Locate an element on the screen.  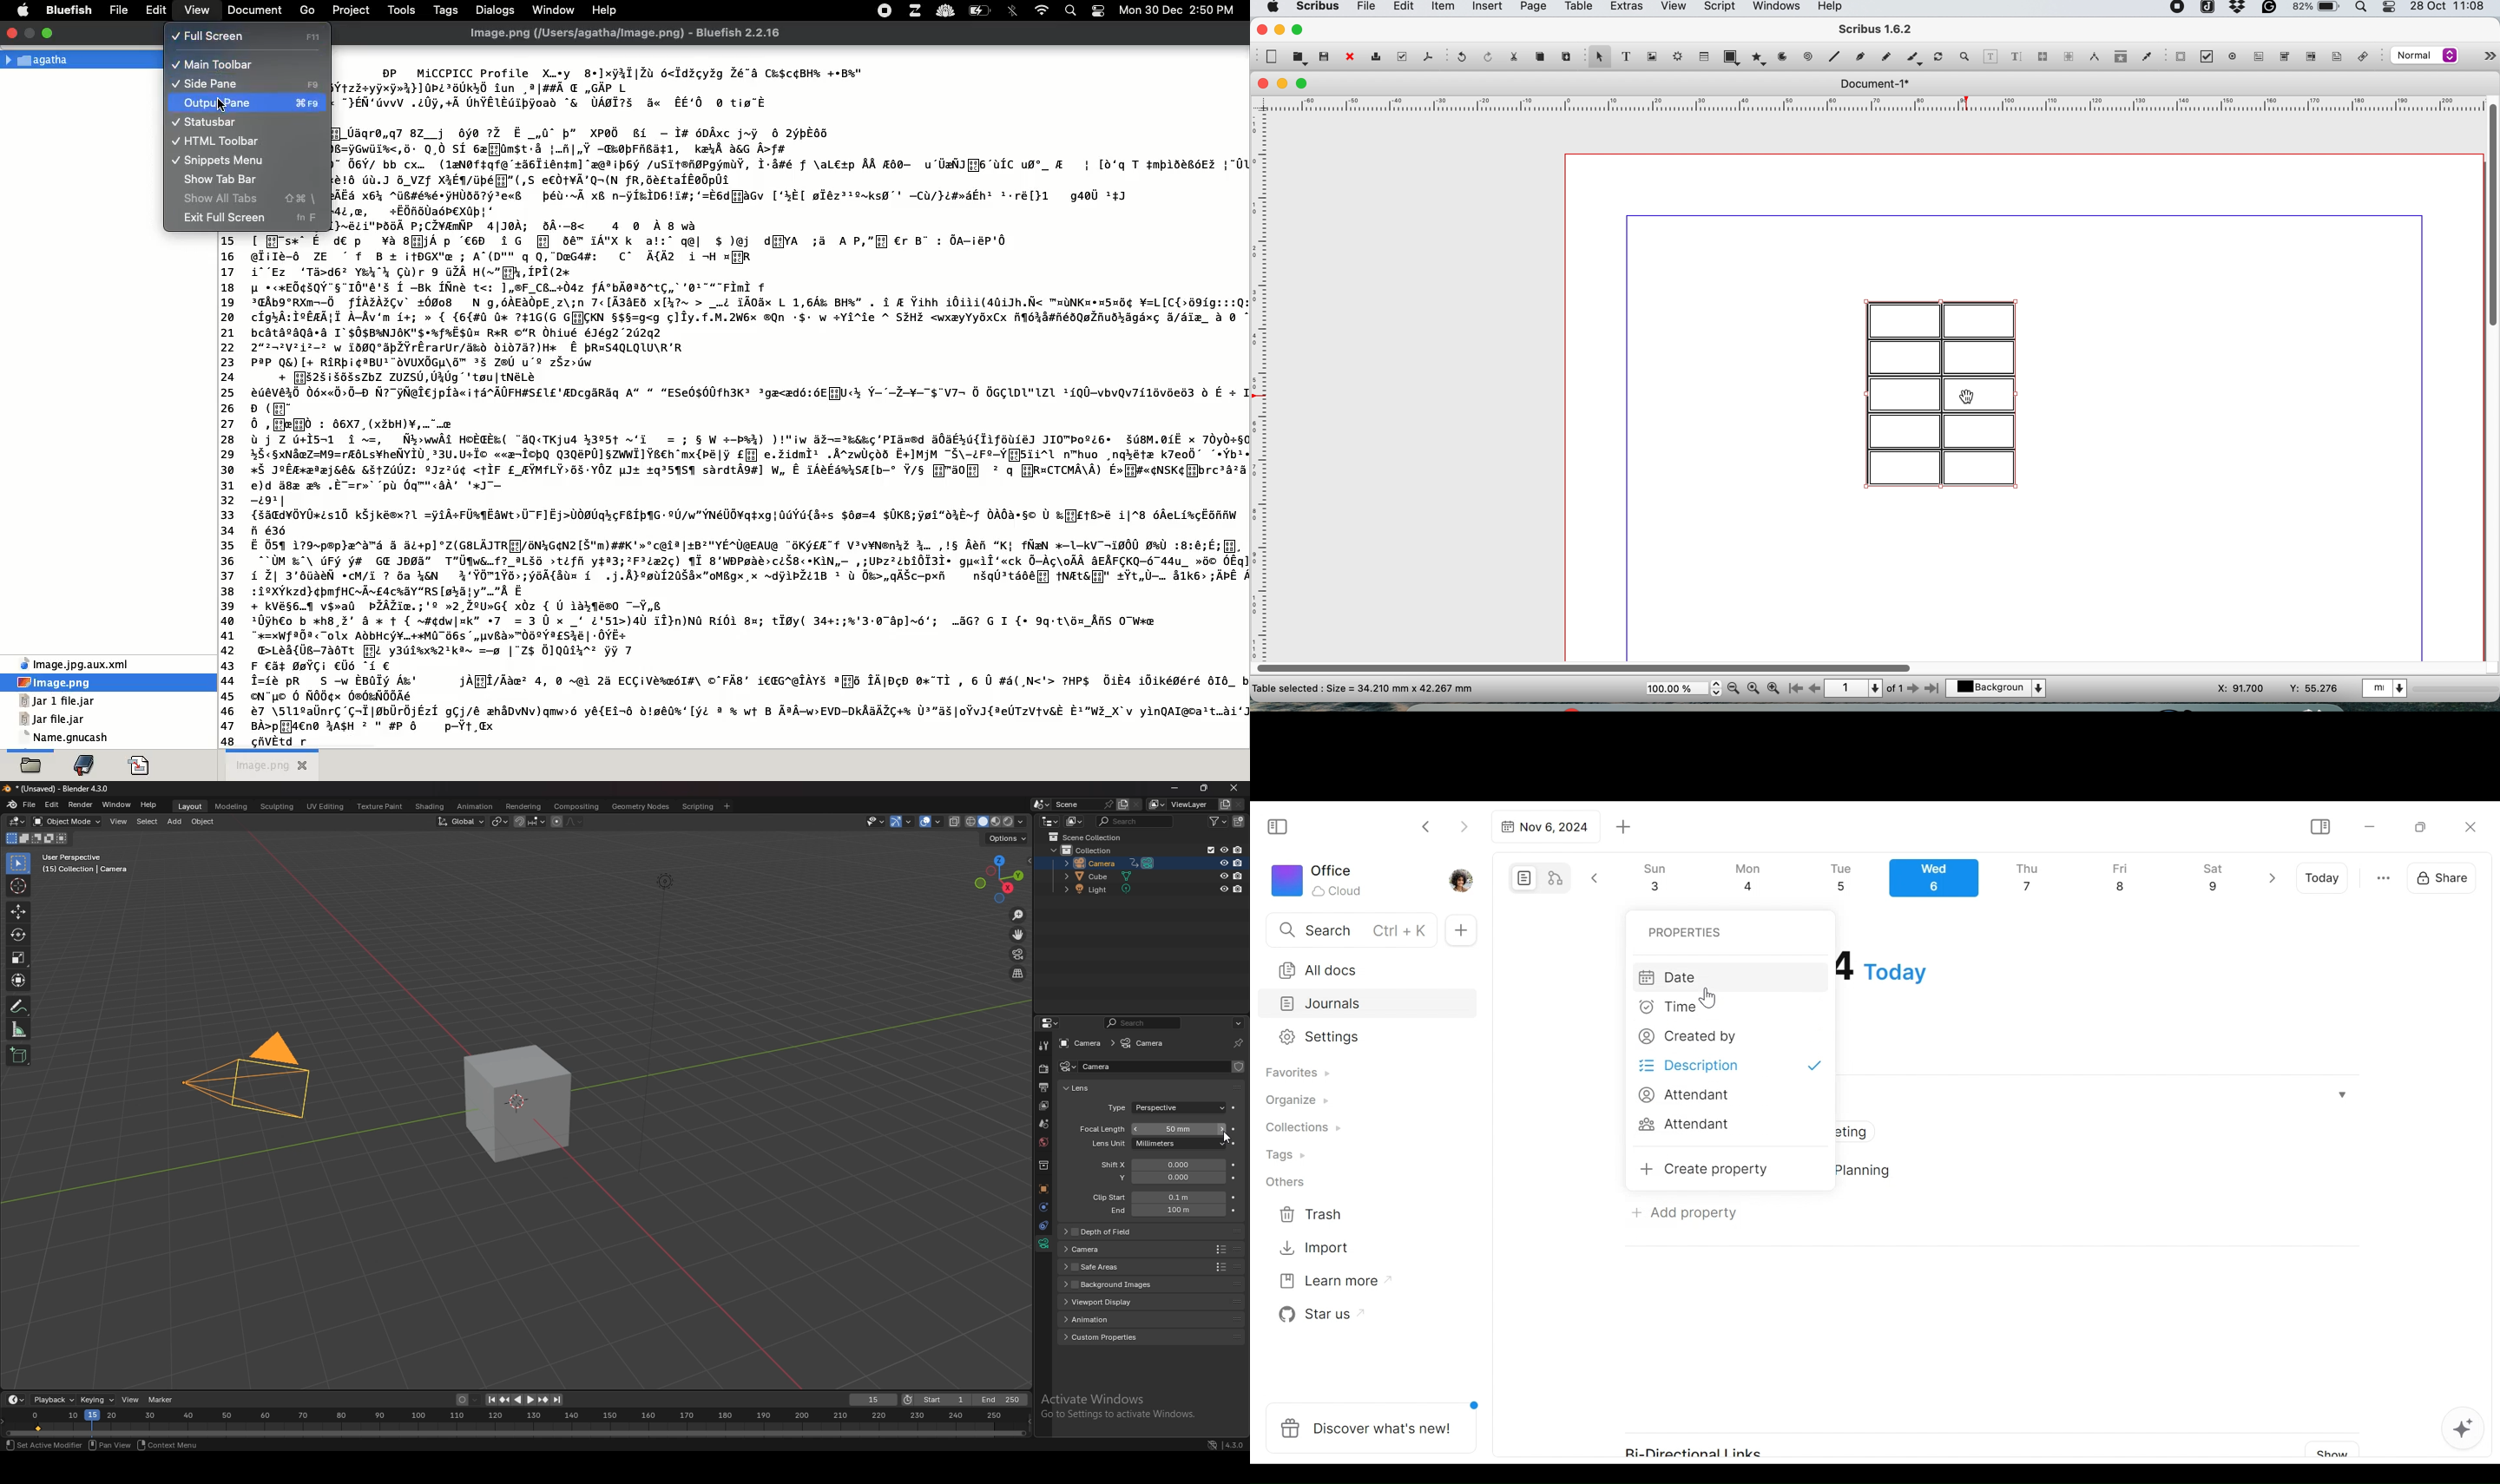
scripting is located at coordinates (697, 806).